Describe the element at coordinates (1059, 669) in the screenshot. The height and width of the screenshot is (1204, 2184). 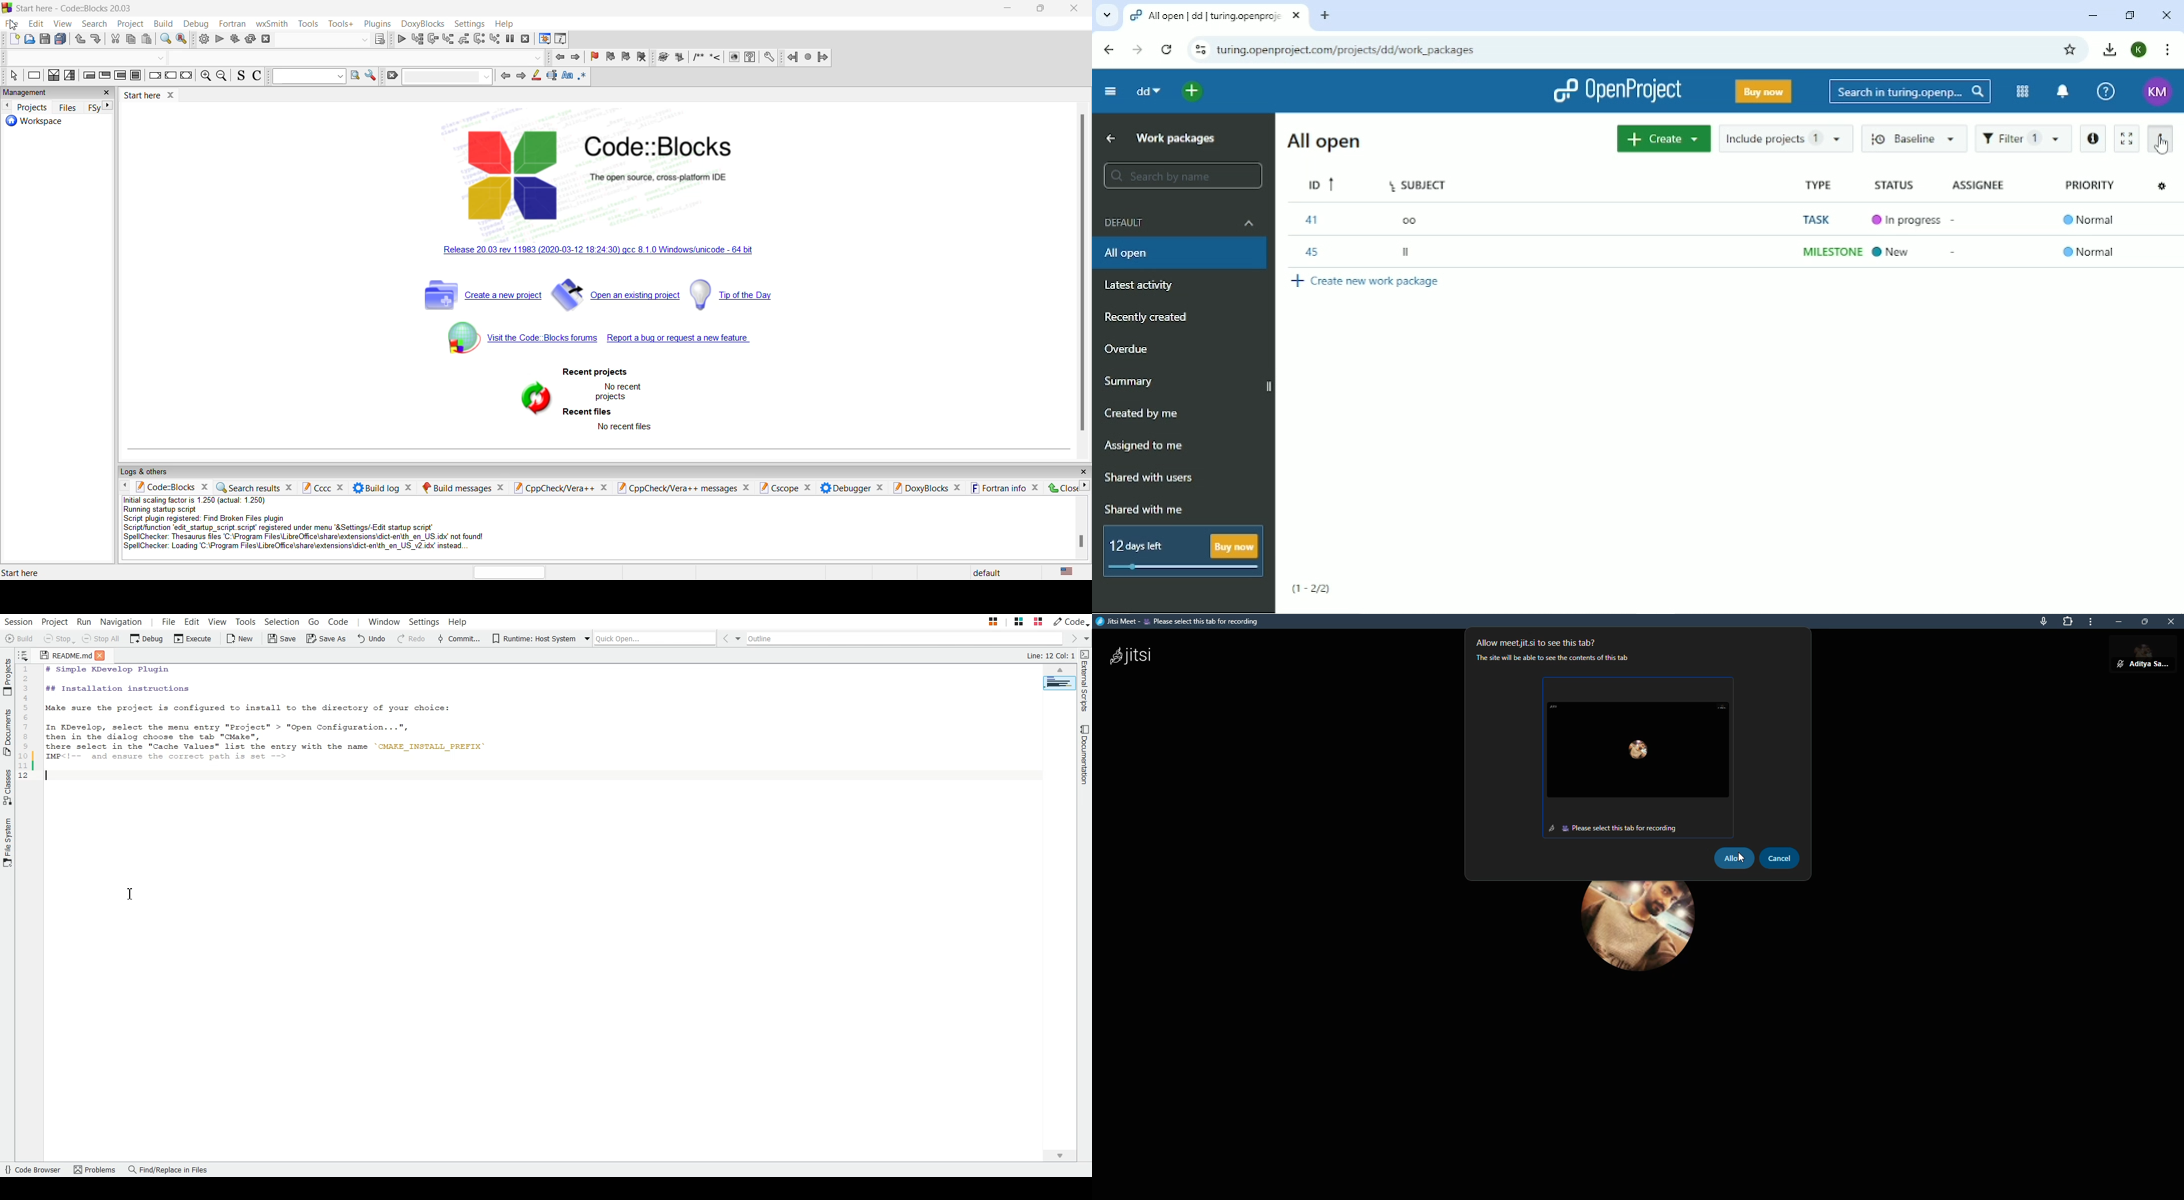
I see `Scroll up` at that location.